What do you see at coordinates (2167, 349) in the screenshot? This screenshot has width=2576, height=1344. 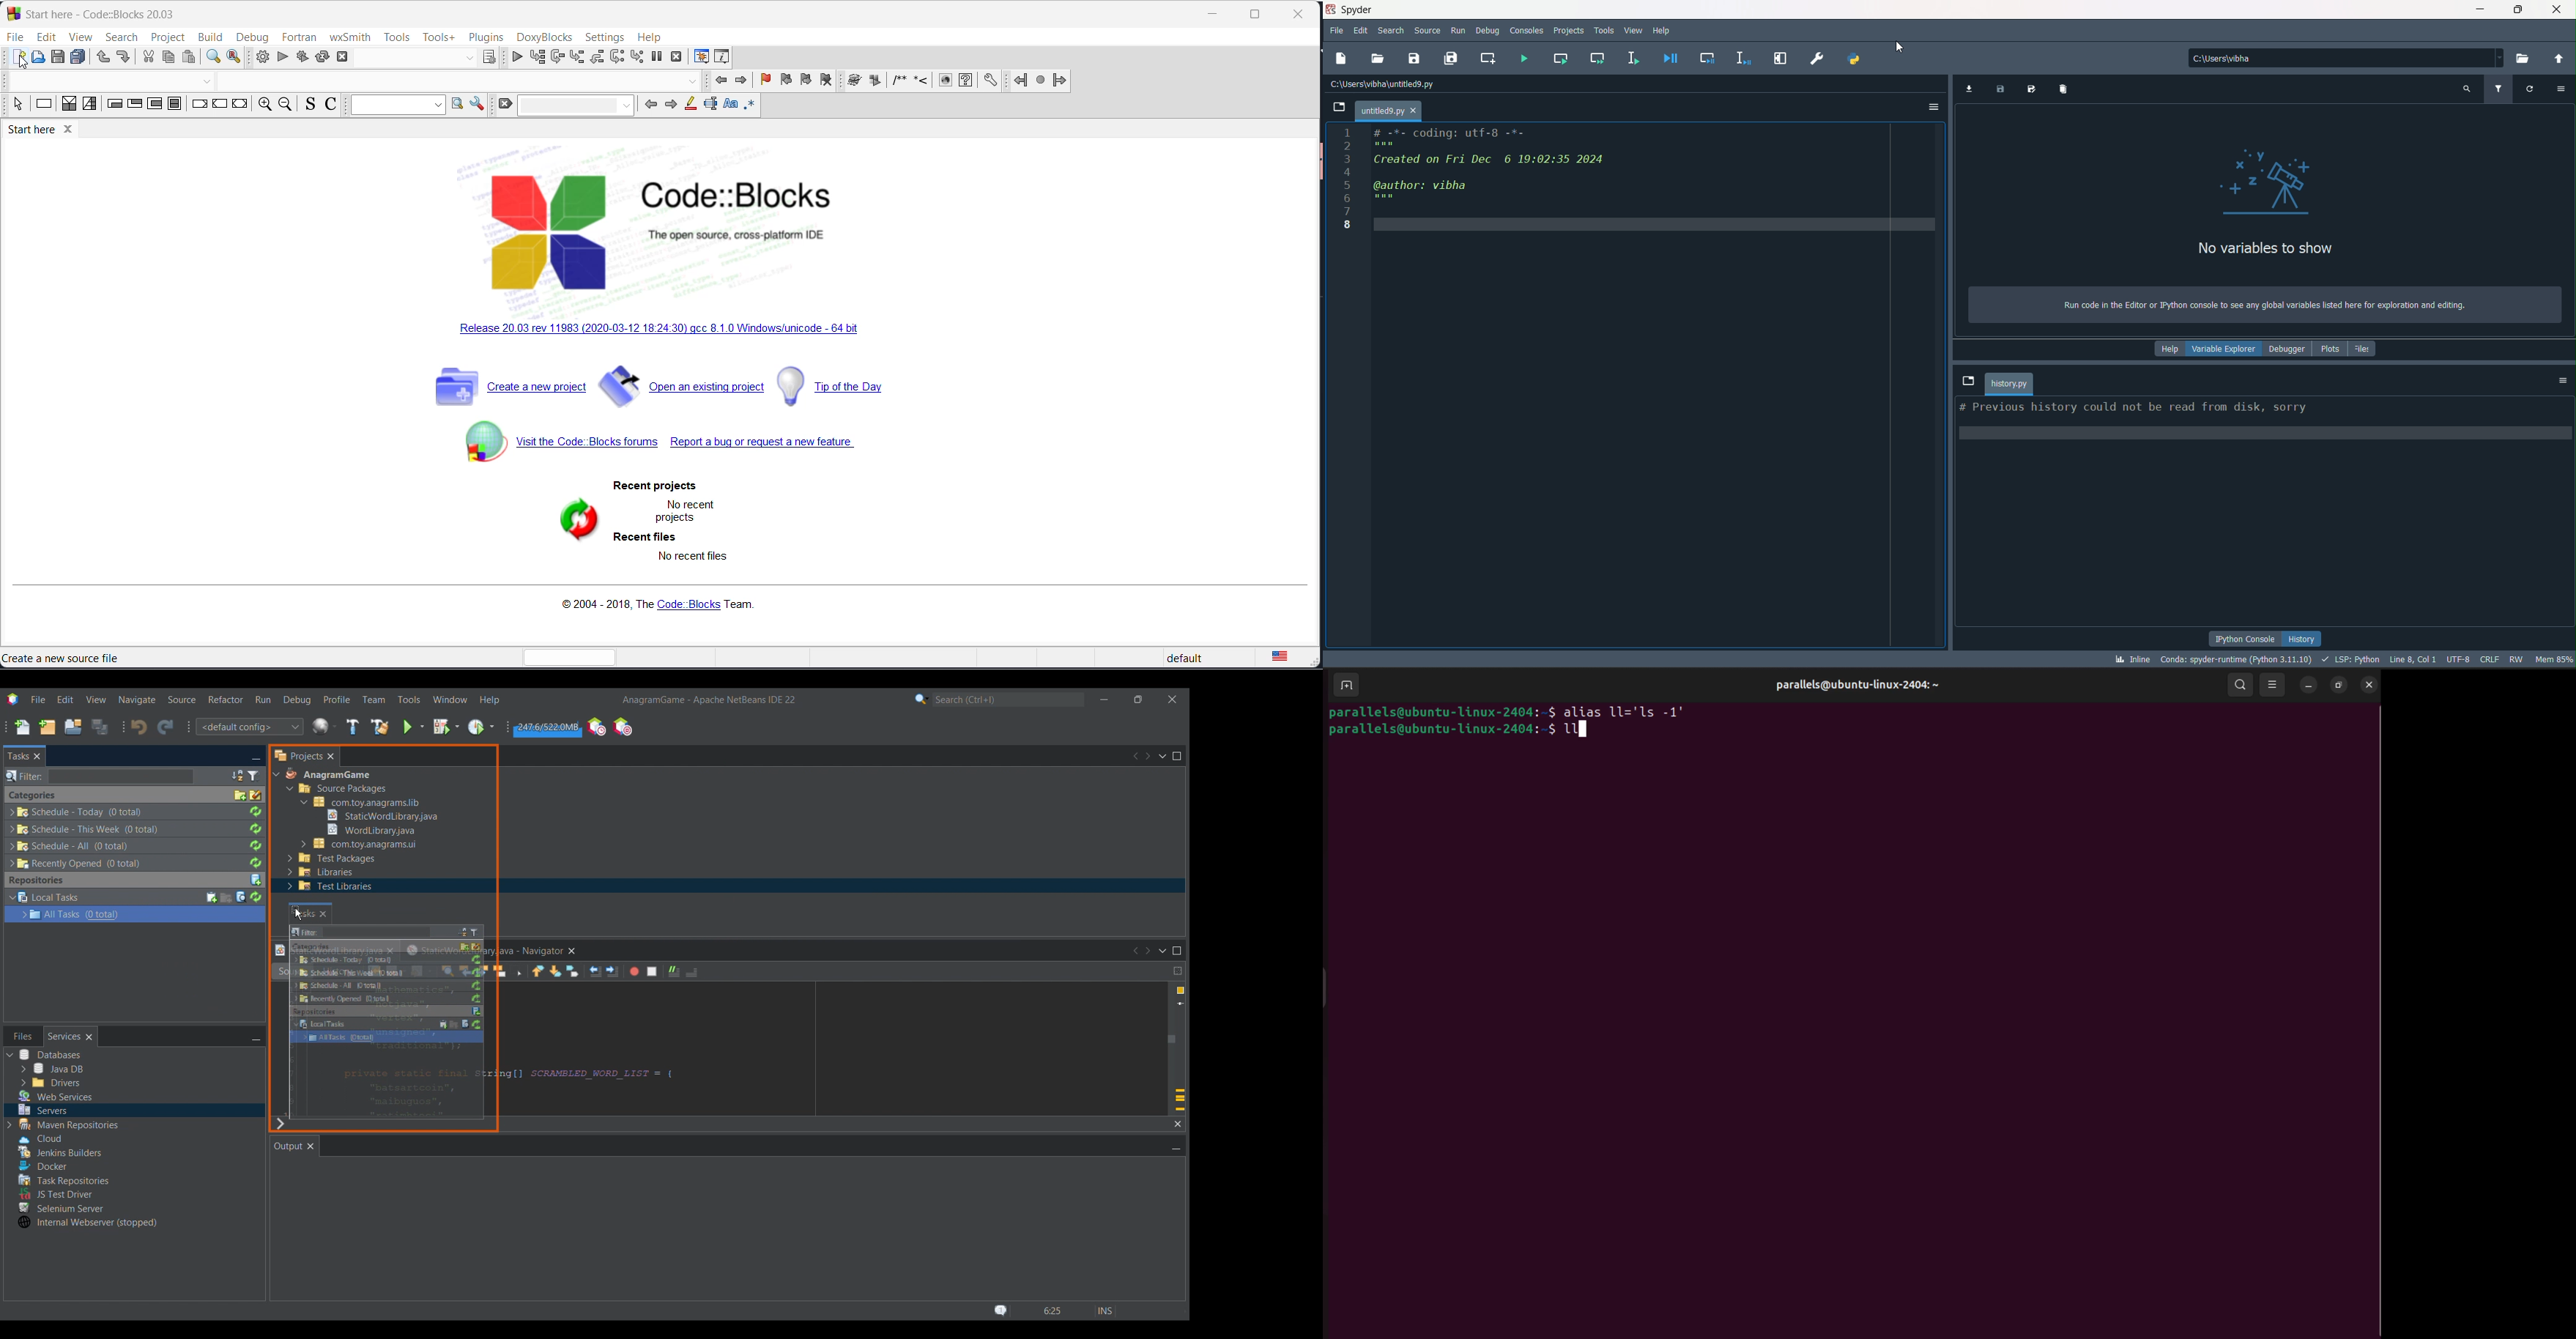 I see `help` at bounding box center [2167, 349].